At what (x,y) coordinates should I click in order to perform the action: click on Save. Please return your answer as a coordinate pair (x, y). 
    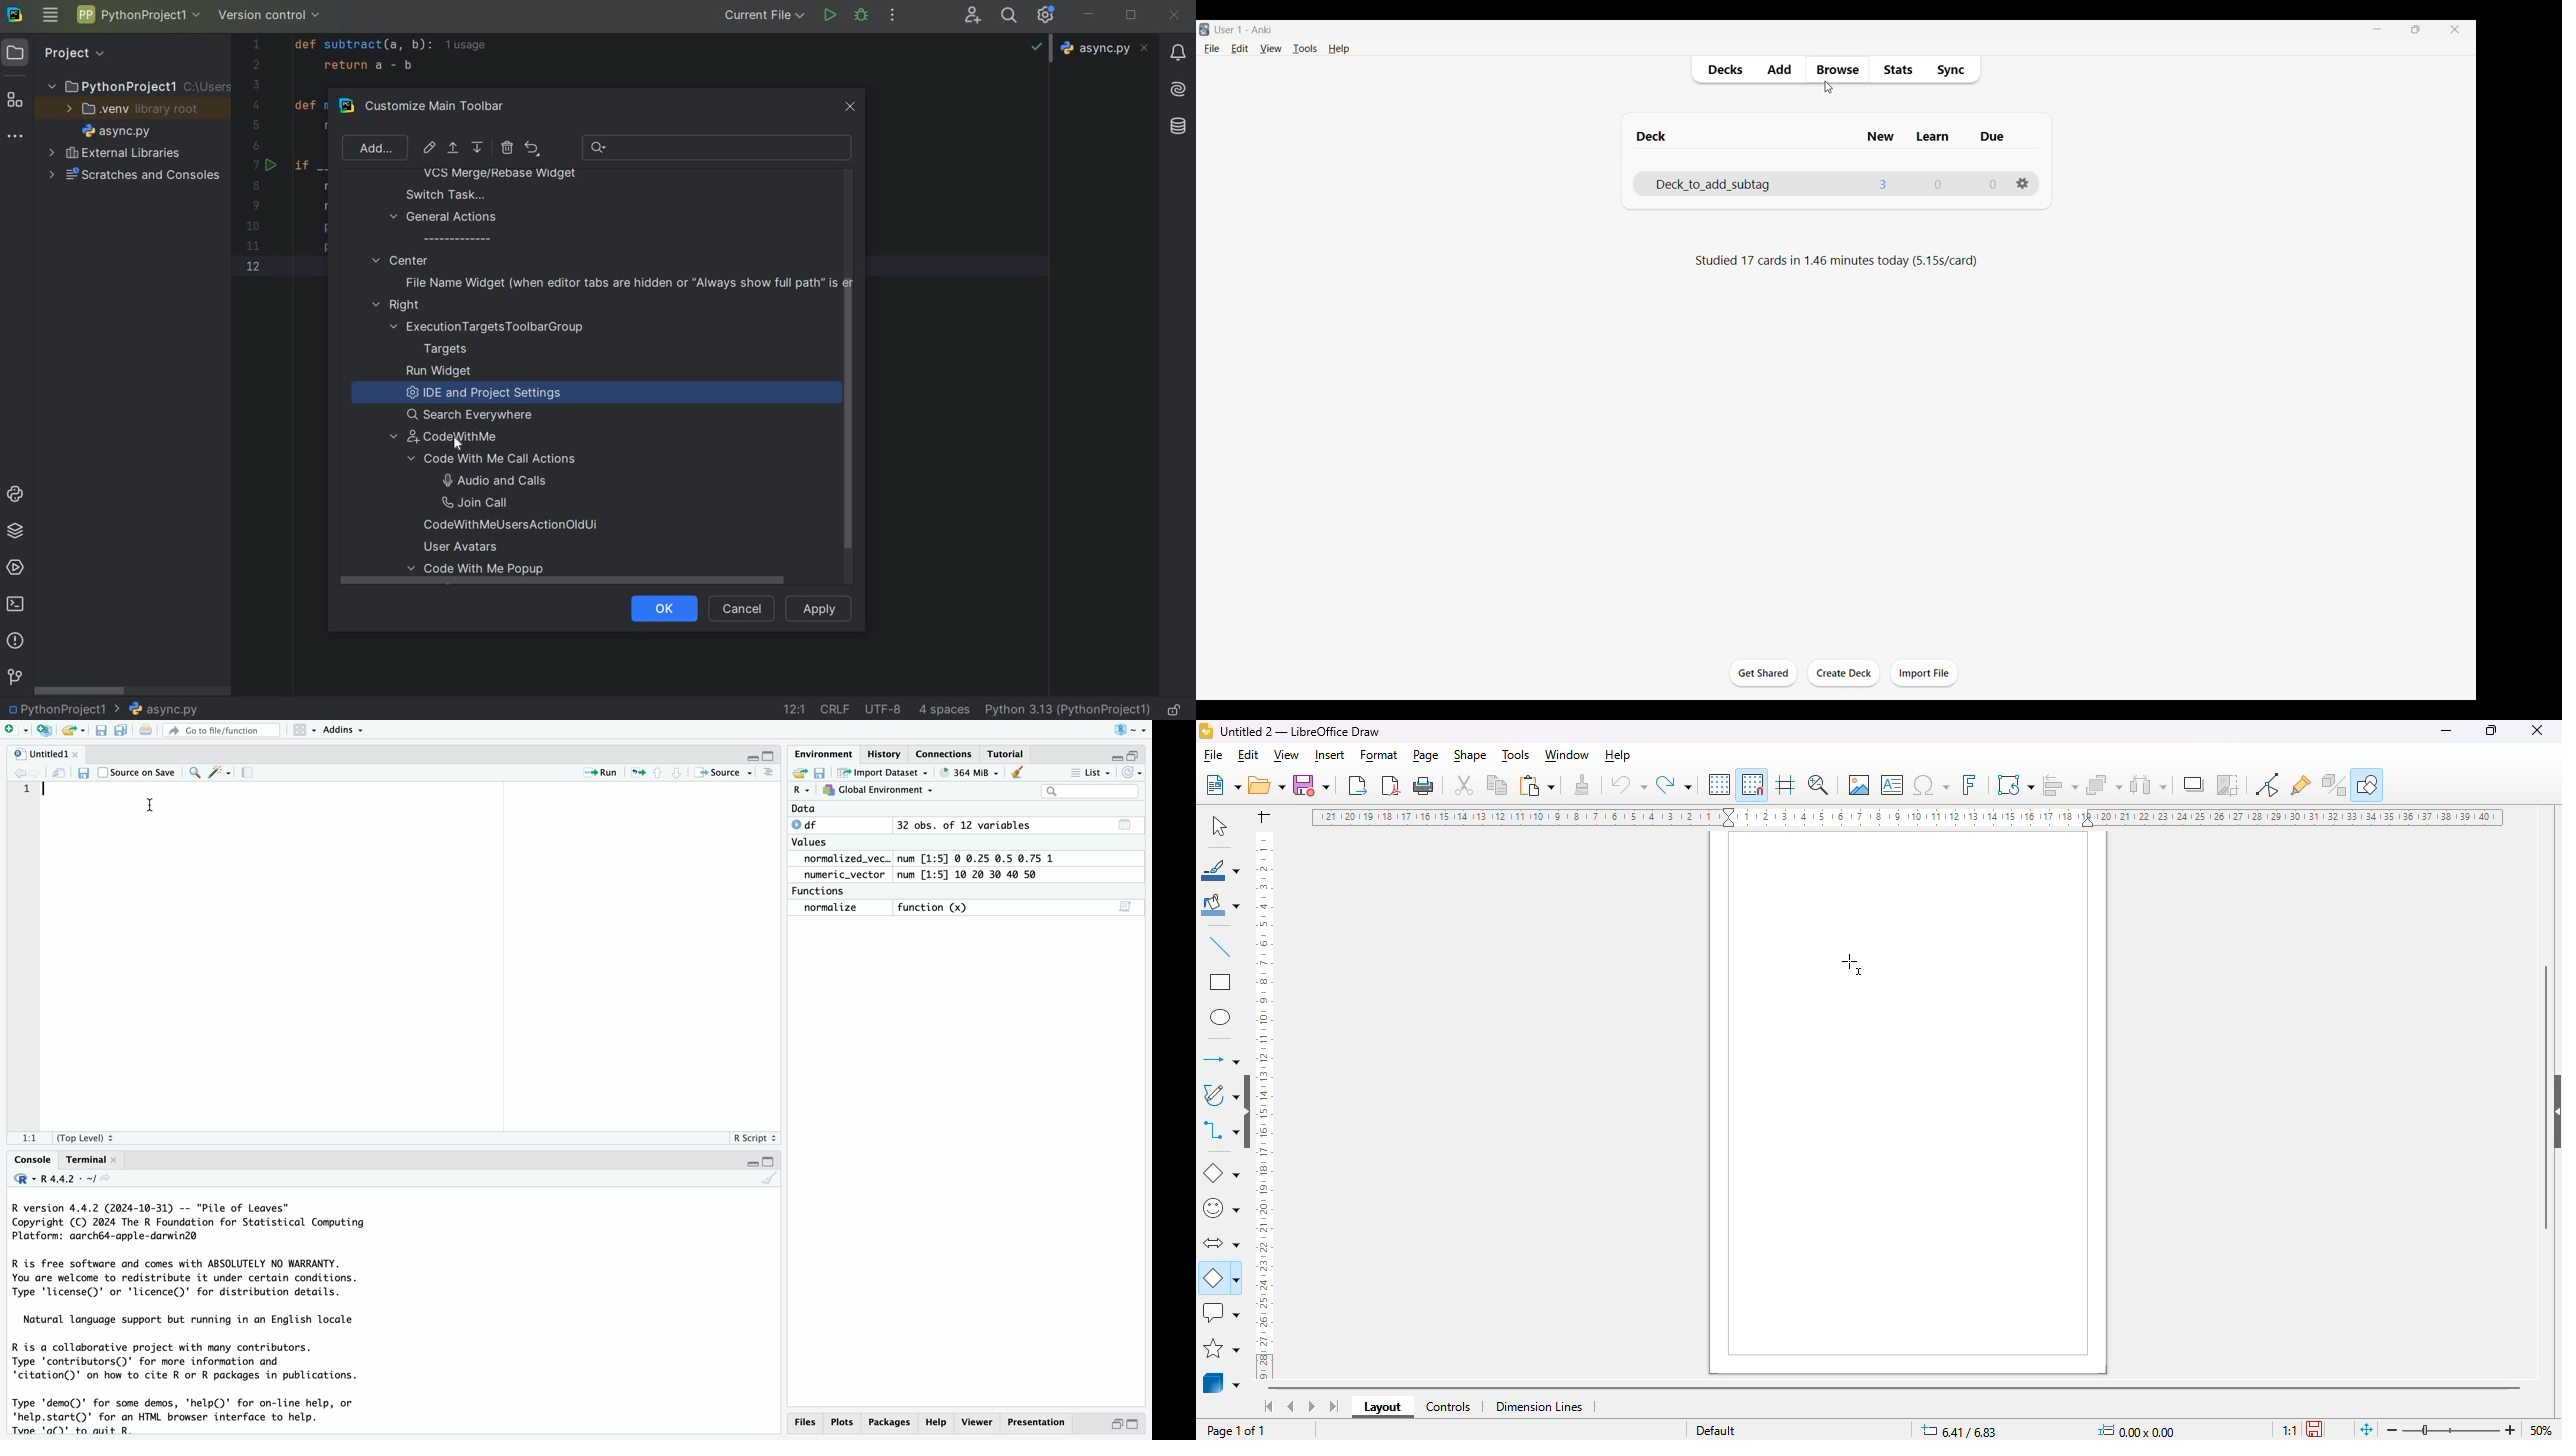
    Looking at the image, I should click on (101, 731).